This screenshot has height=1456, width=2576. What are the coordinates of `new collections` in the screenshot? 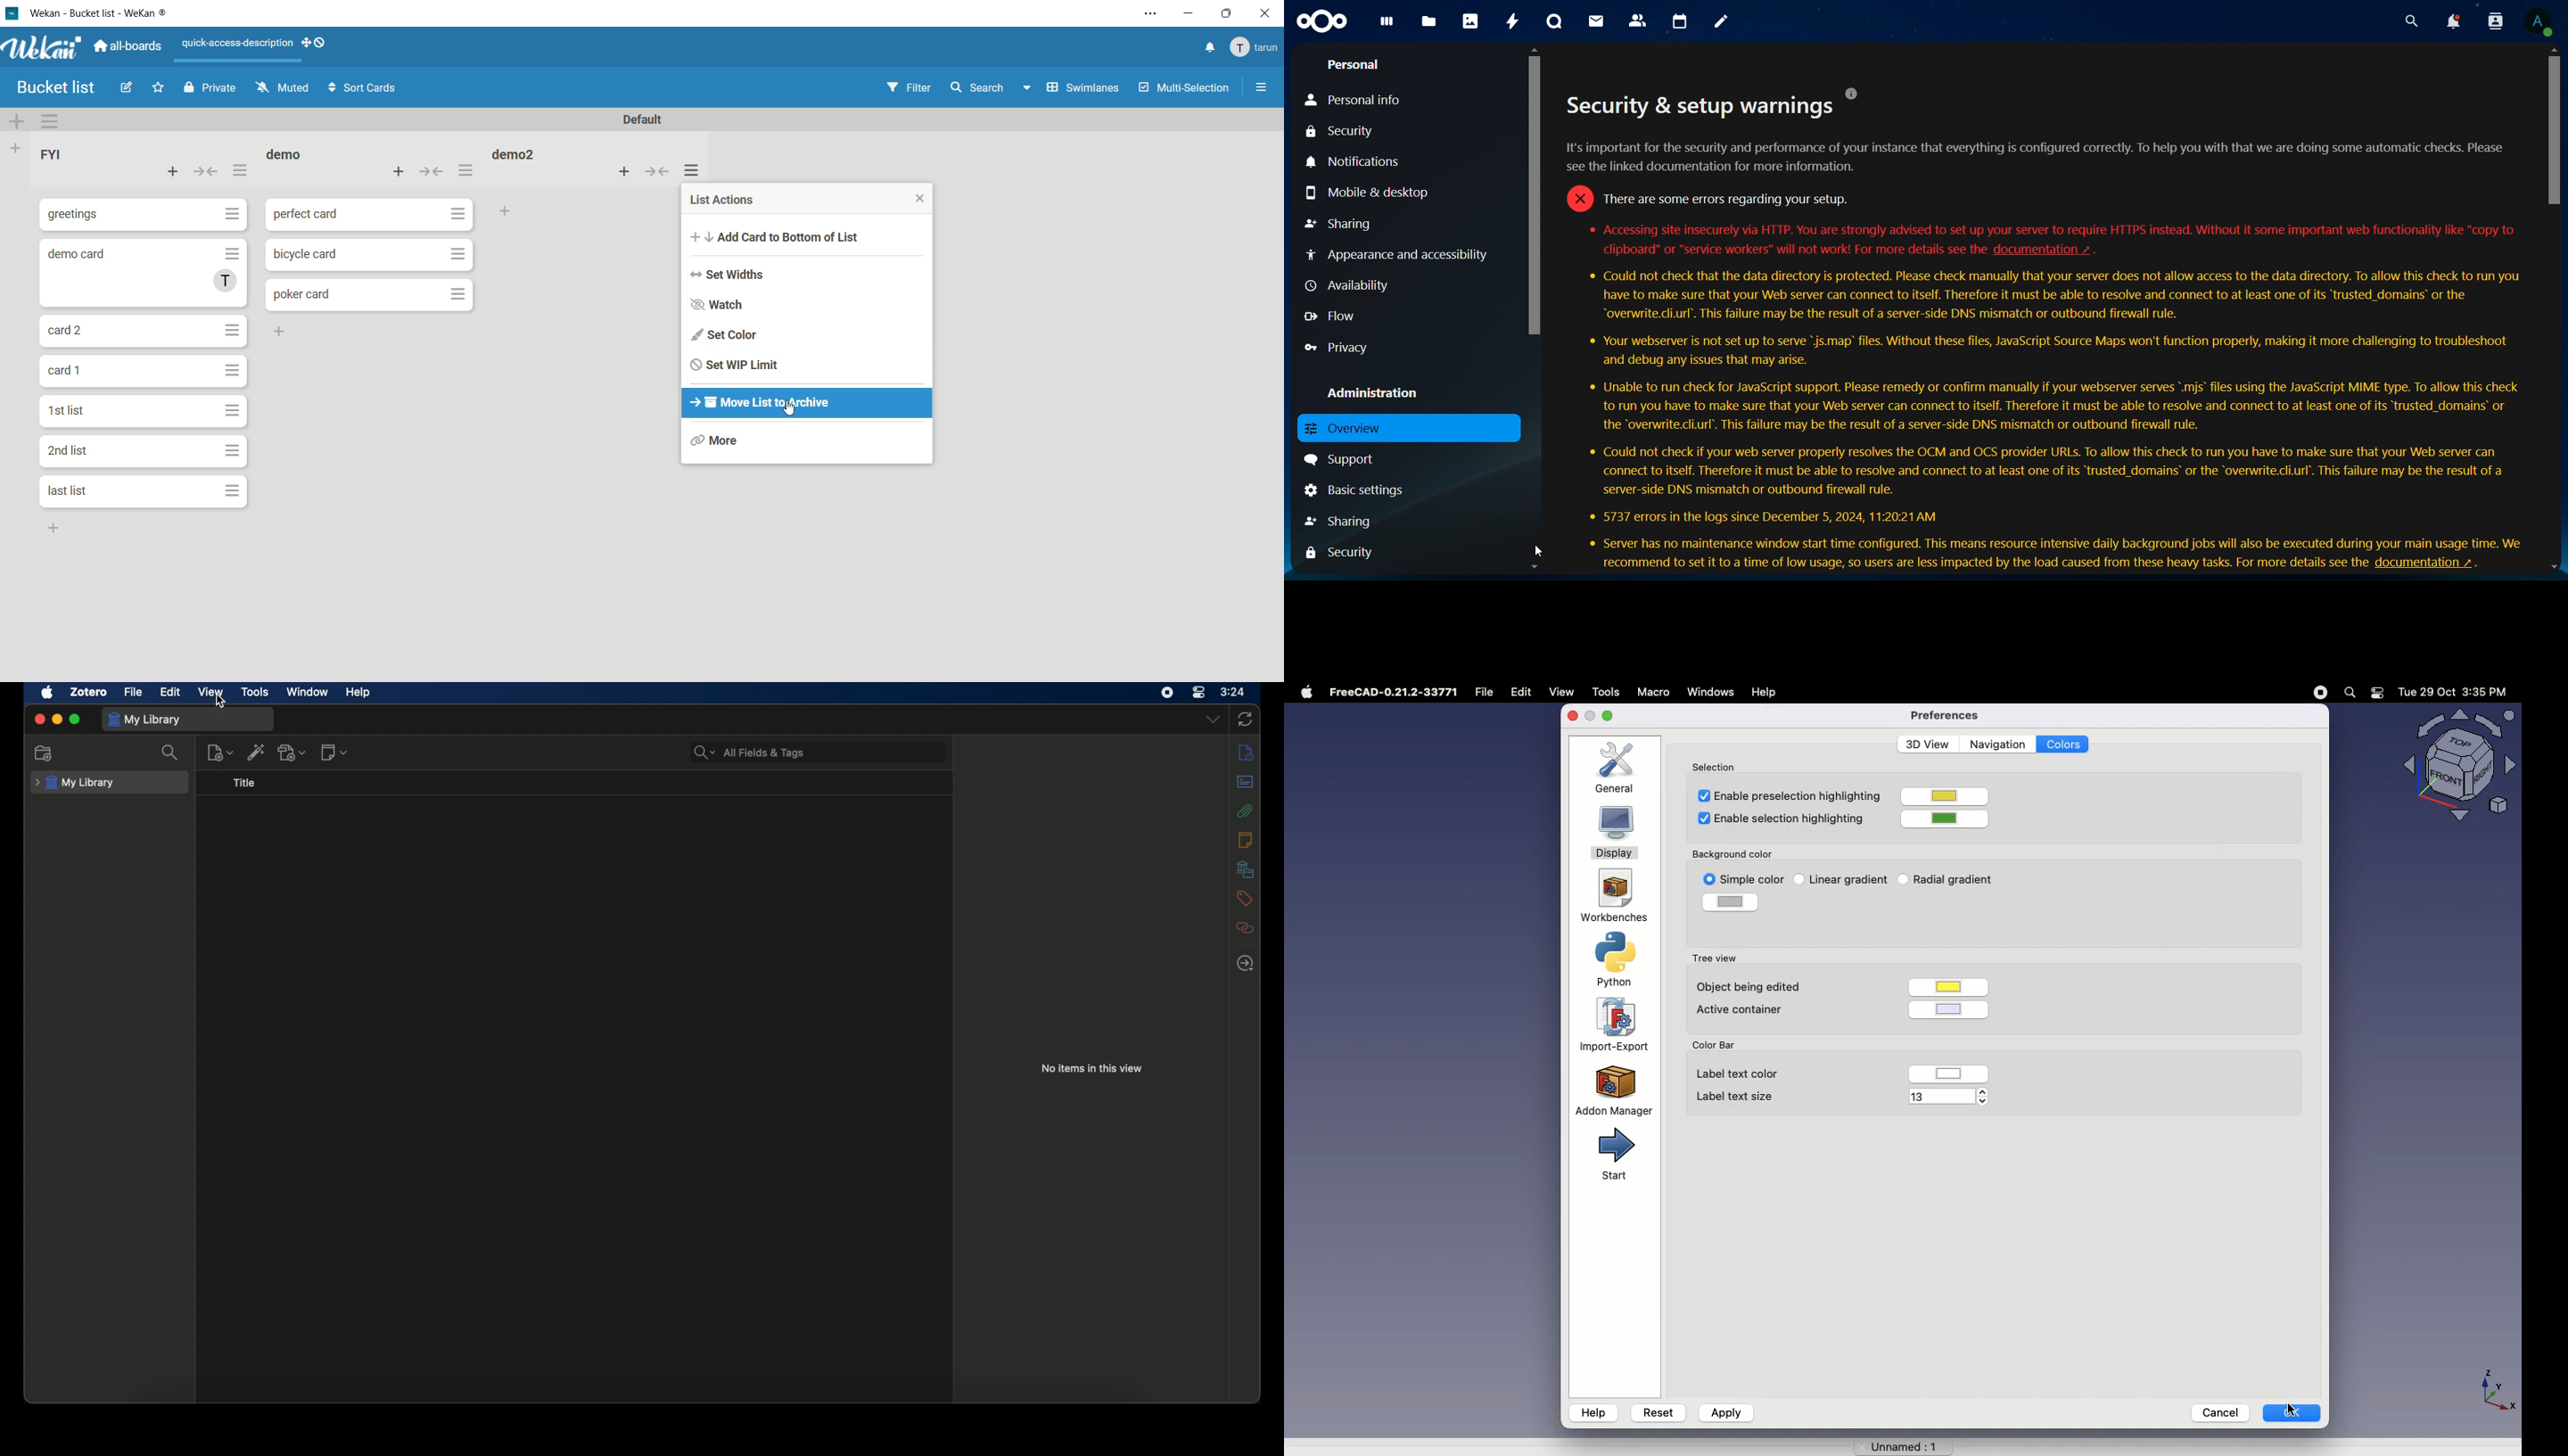 It's located at (43, 753).